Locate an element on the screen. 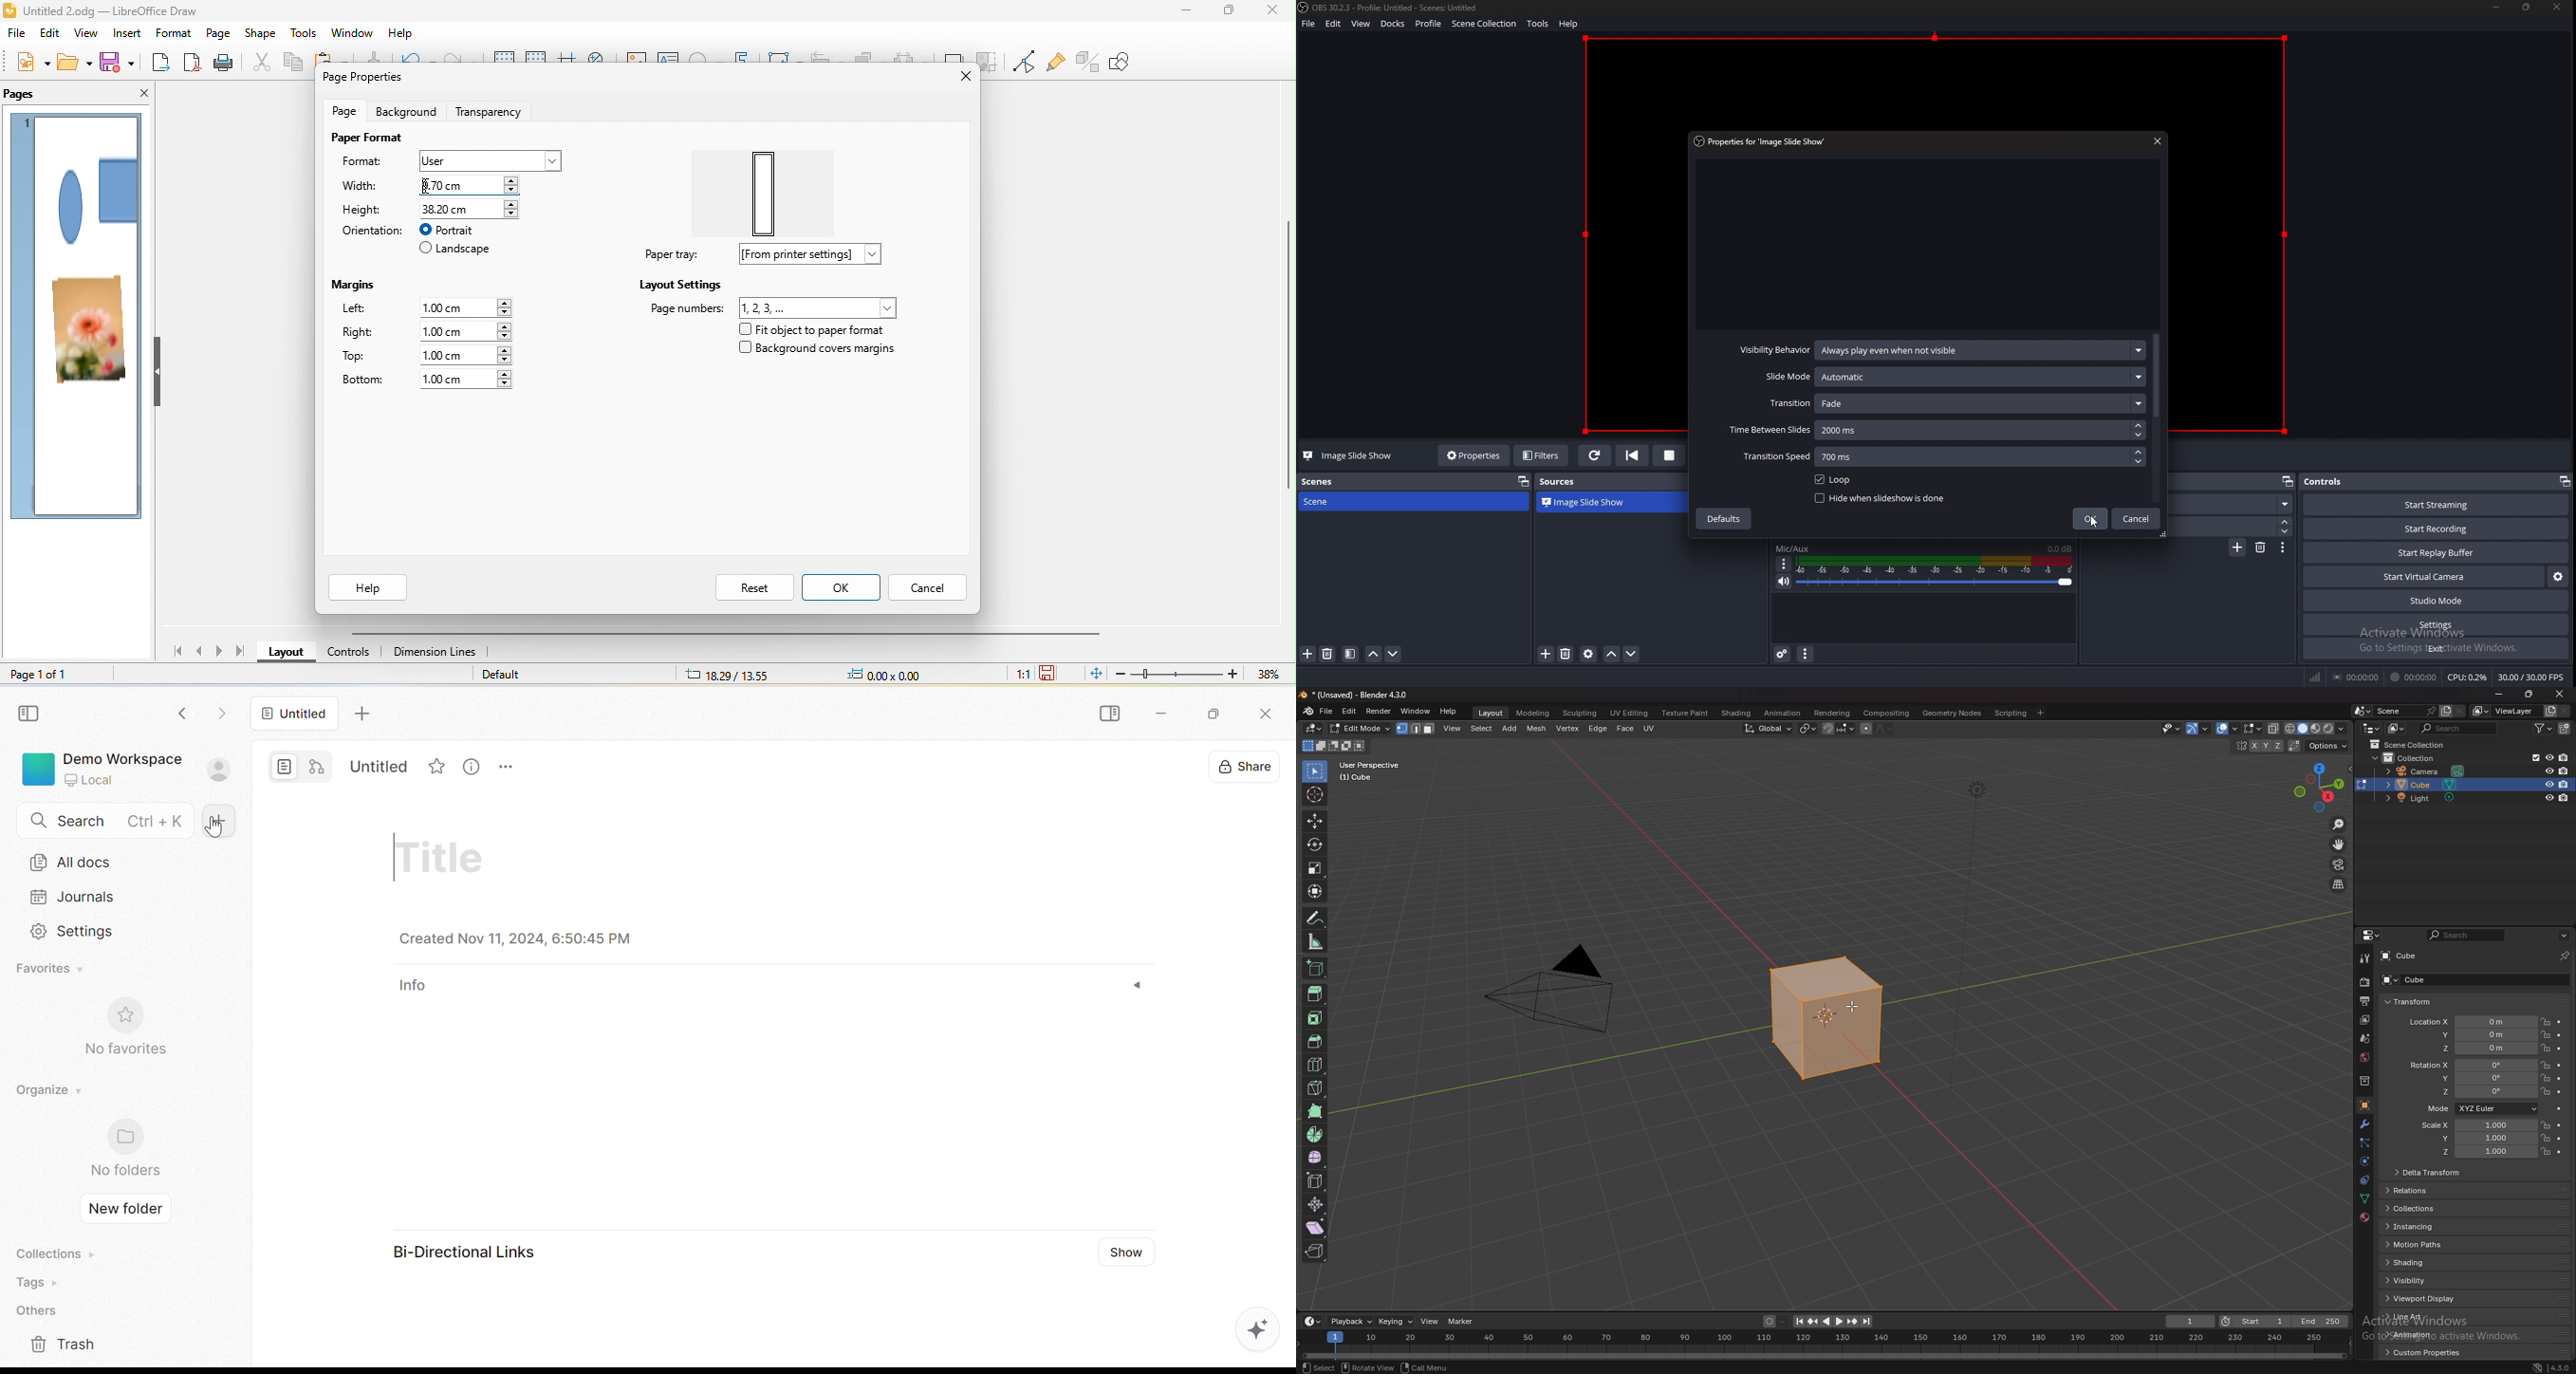  remove transition is located at coordinates (2261, 548).